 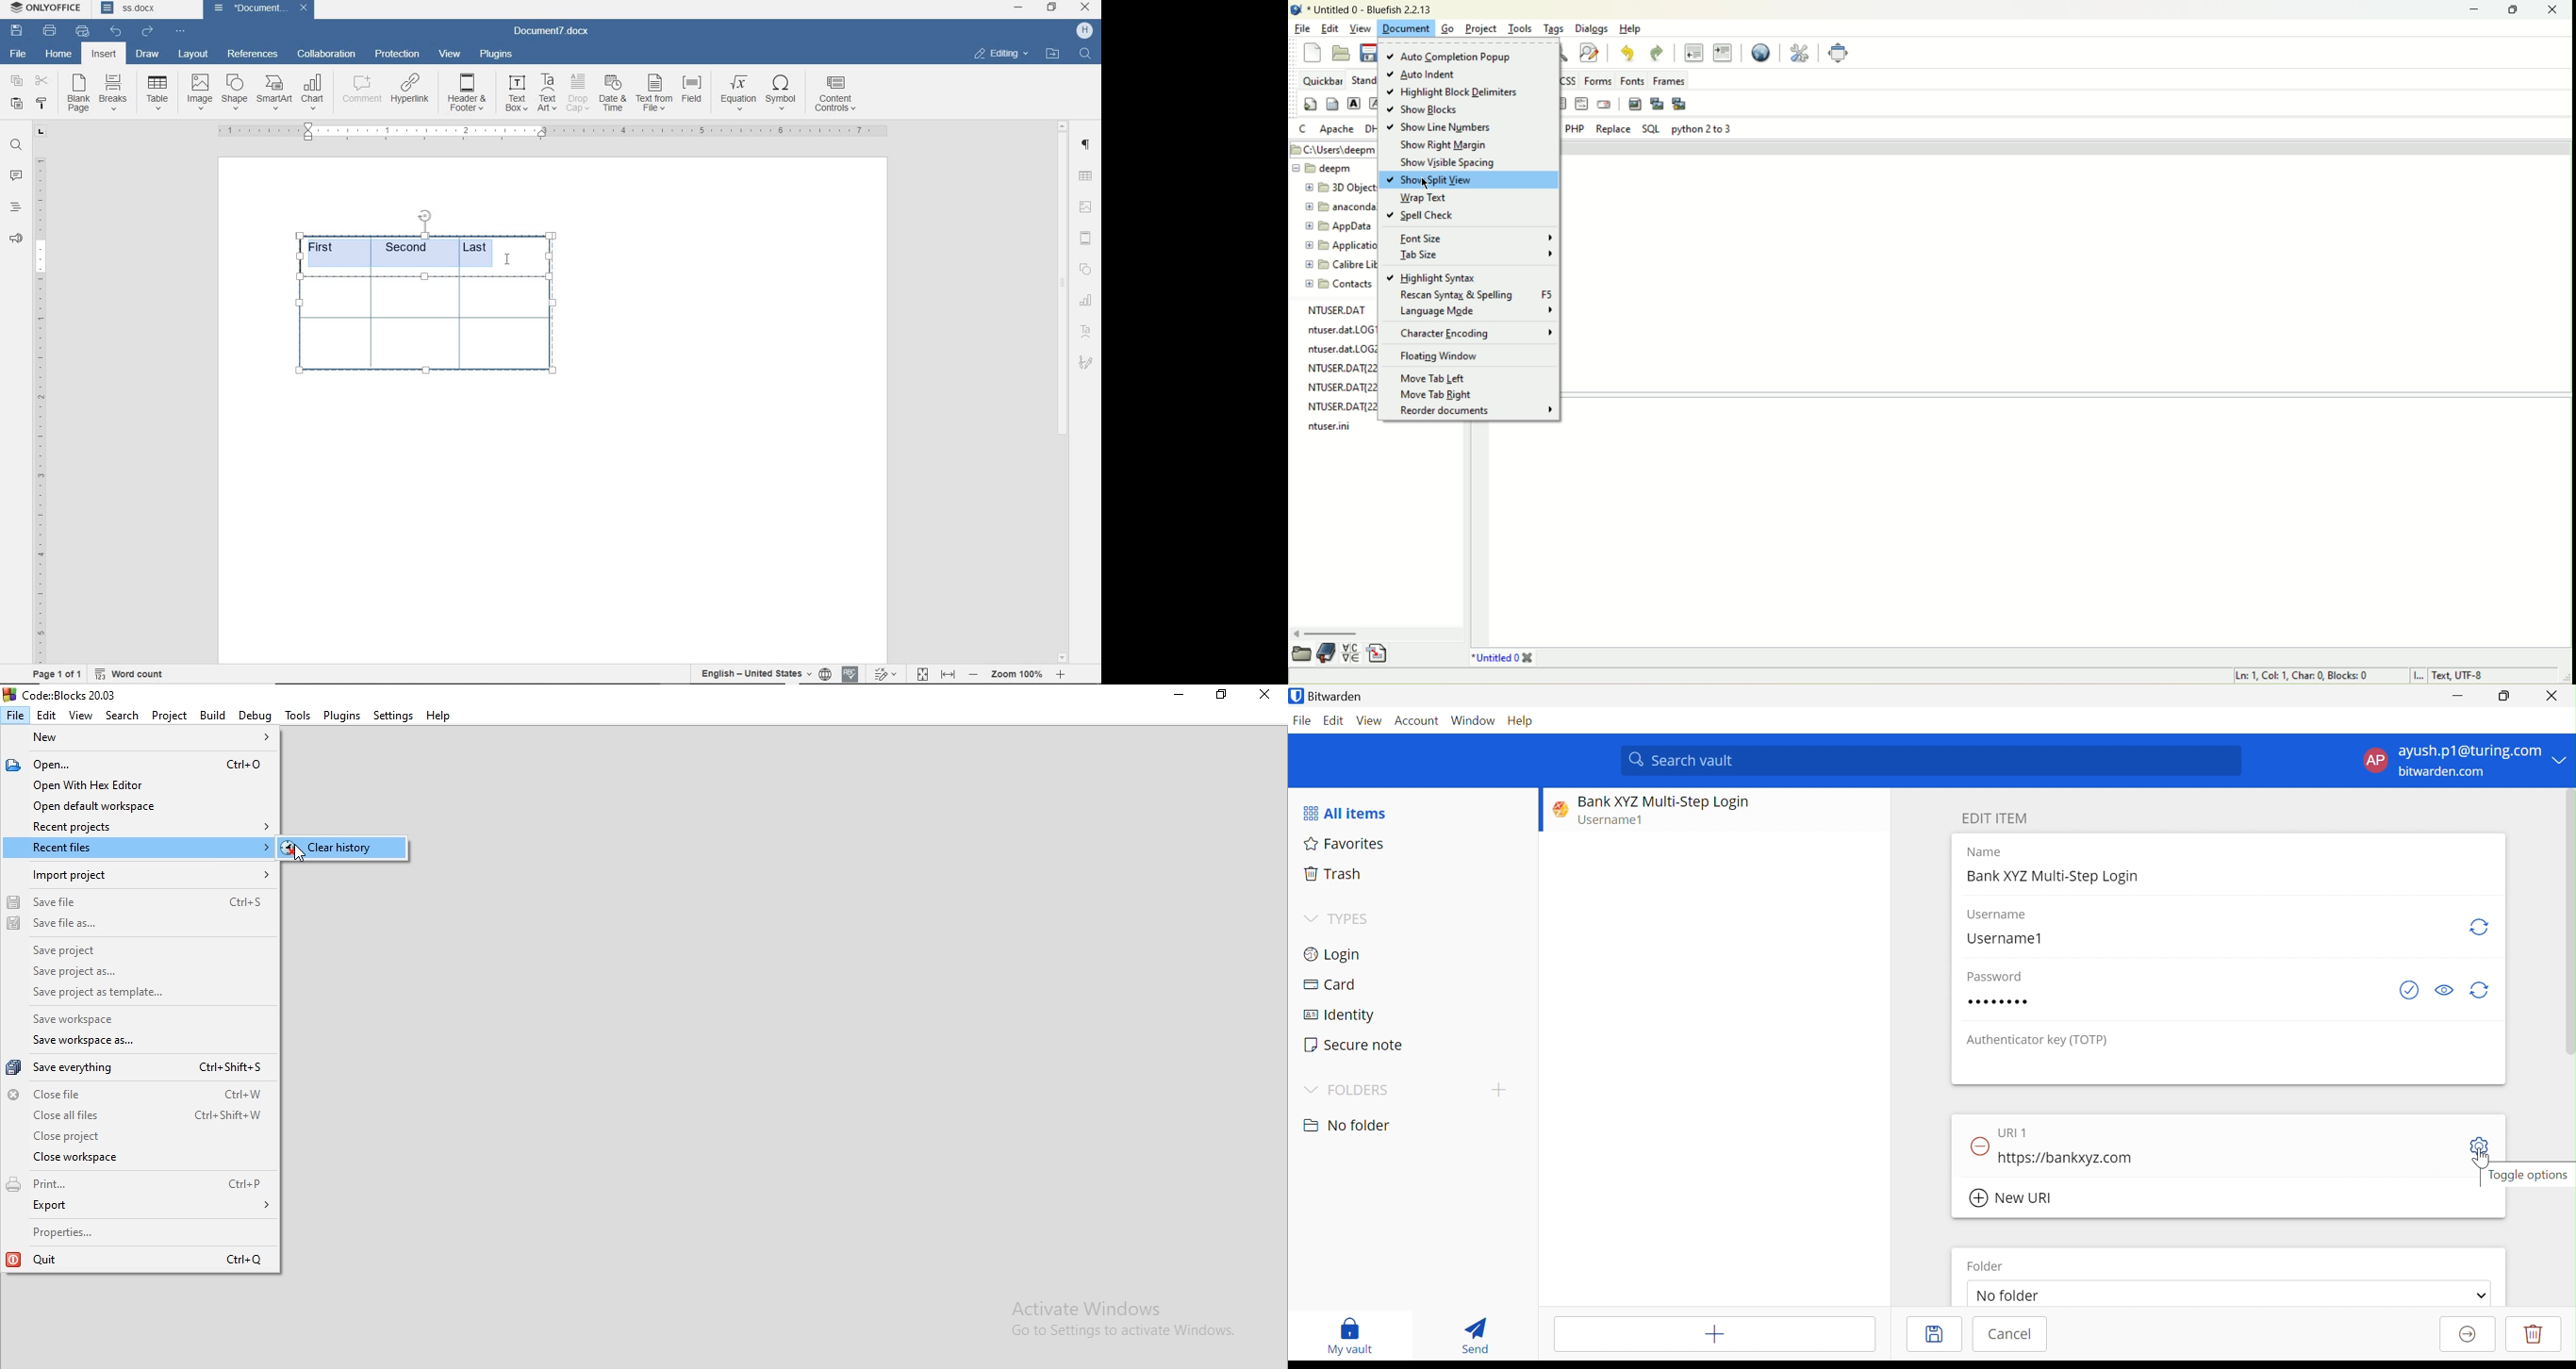 What do you see at coordinates (393, 717) in the screenshot?
I see `Settings ` at bounding box center [393, 717].